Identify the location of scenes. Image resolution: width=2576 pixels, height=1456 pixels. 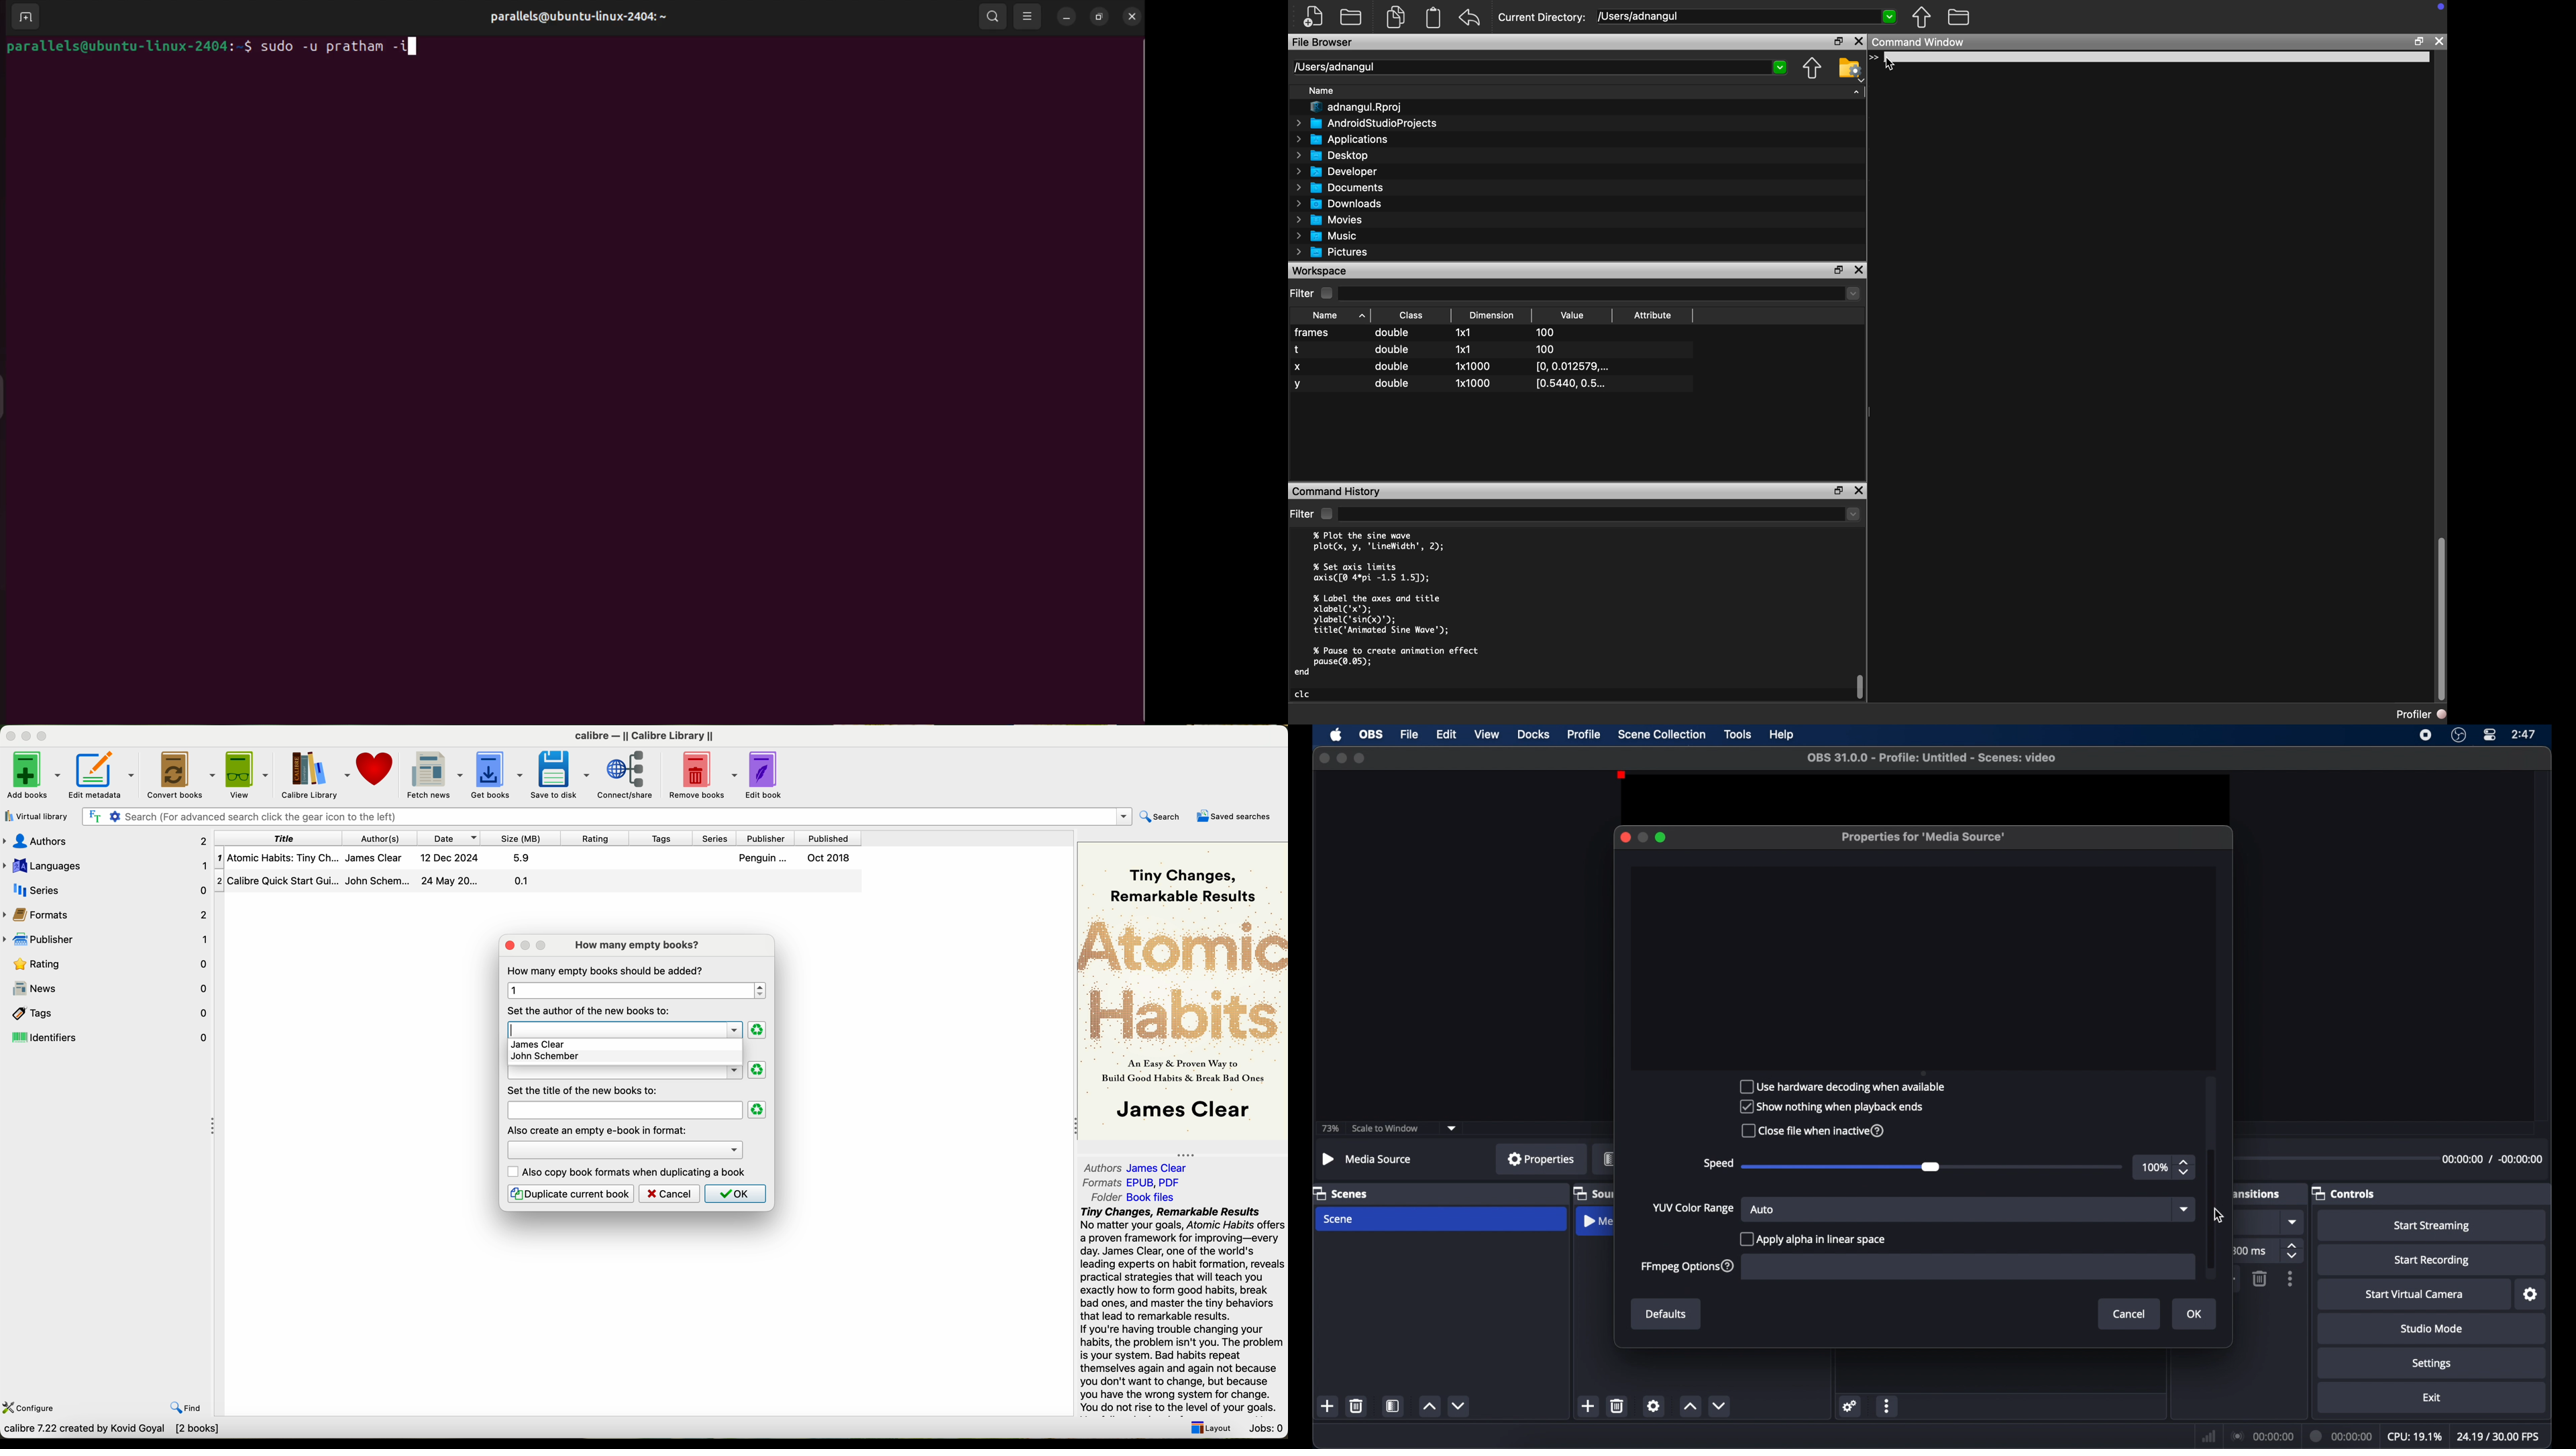
(1340, 1194).